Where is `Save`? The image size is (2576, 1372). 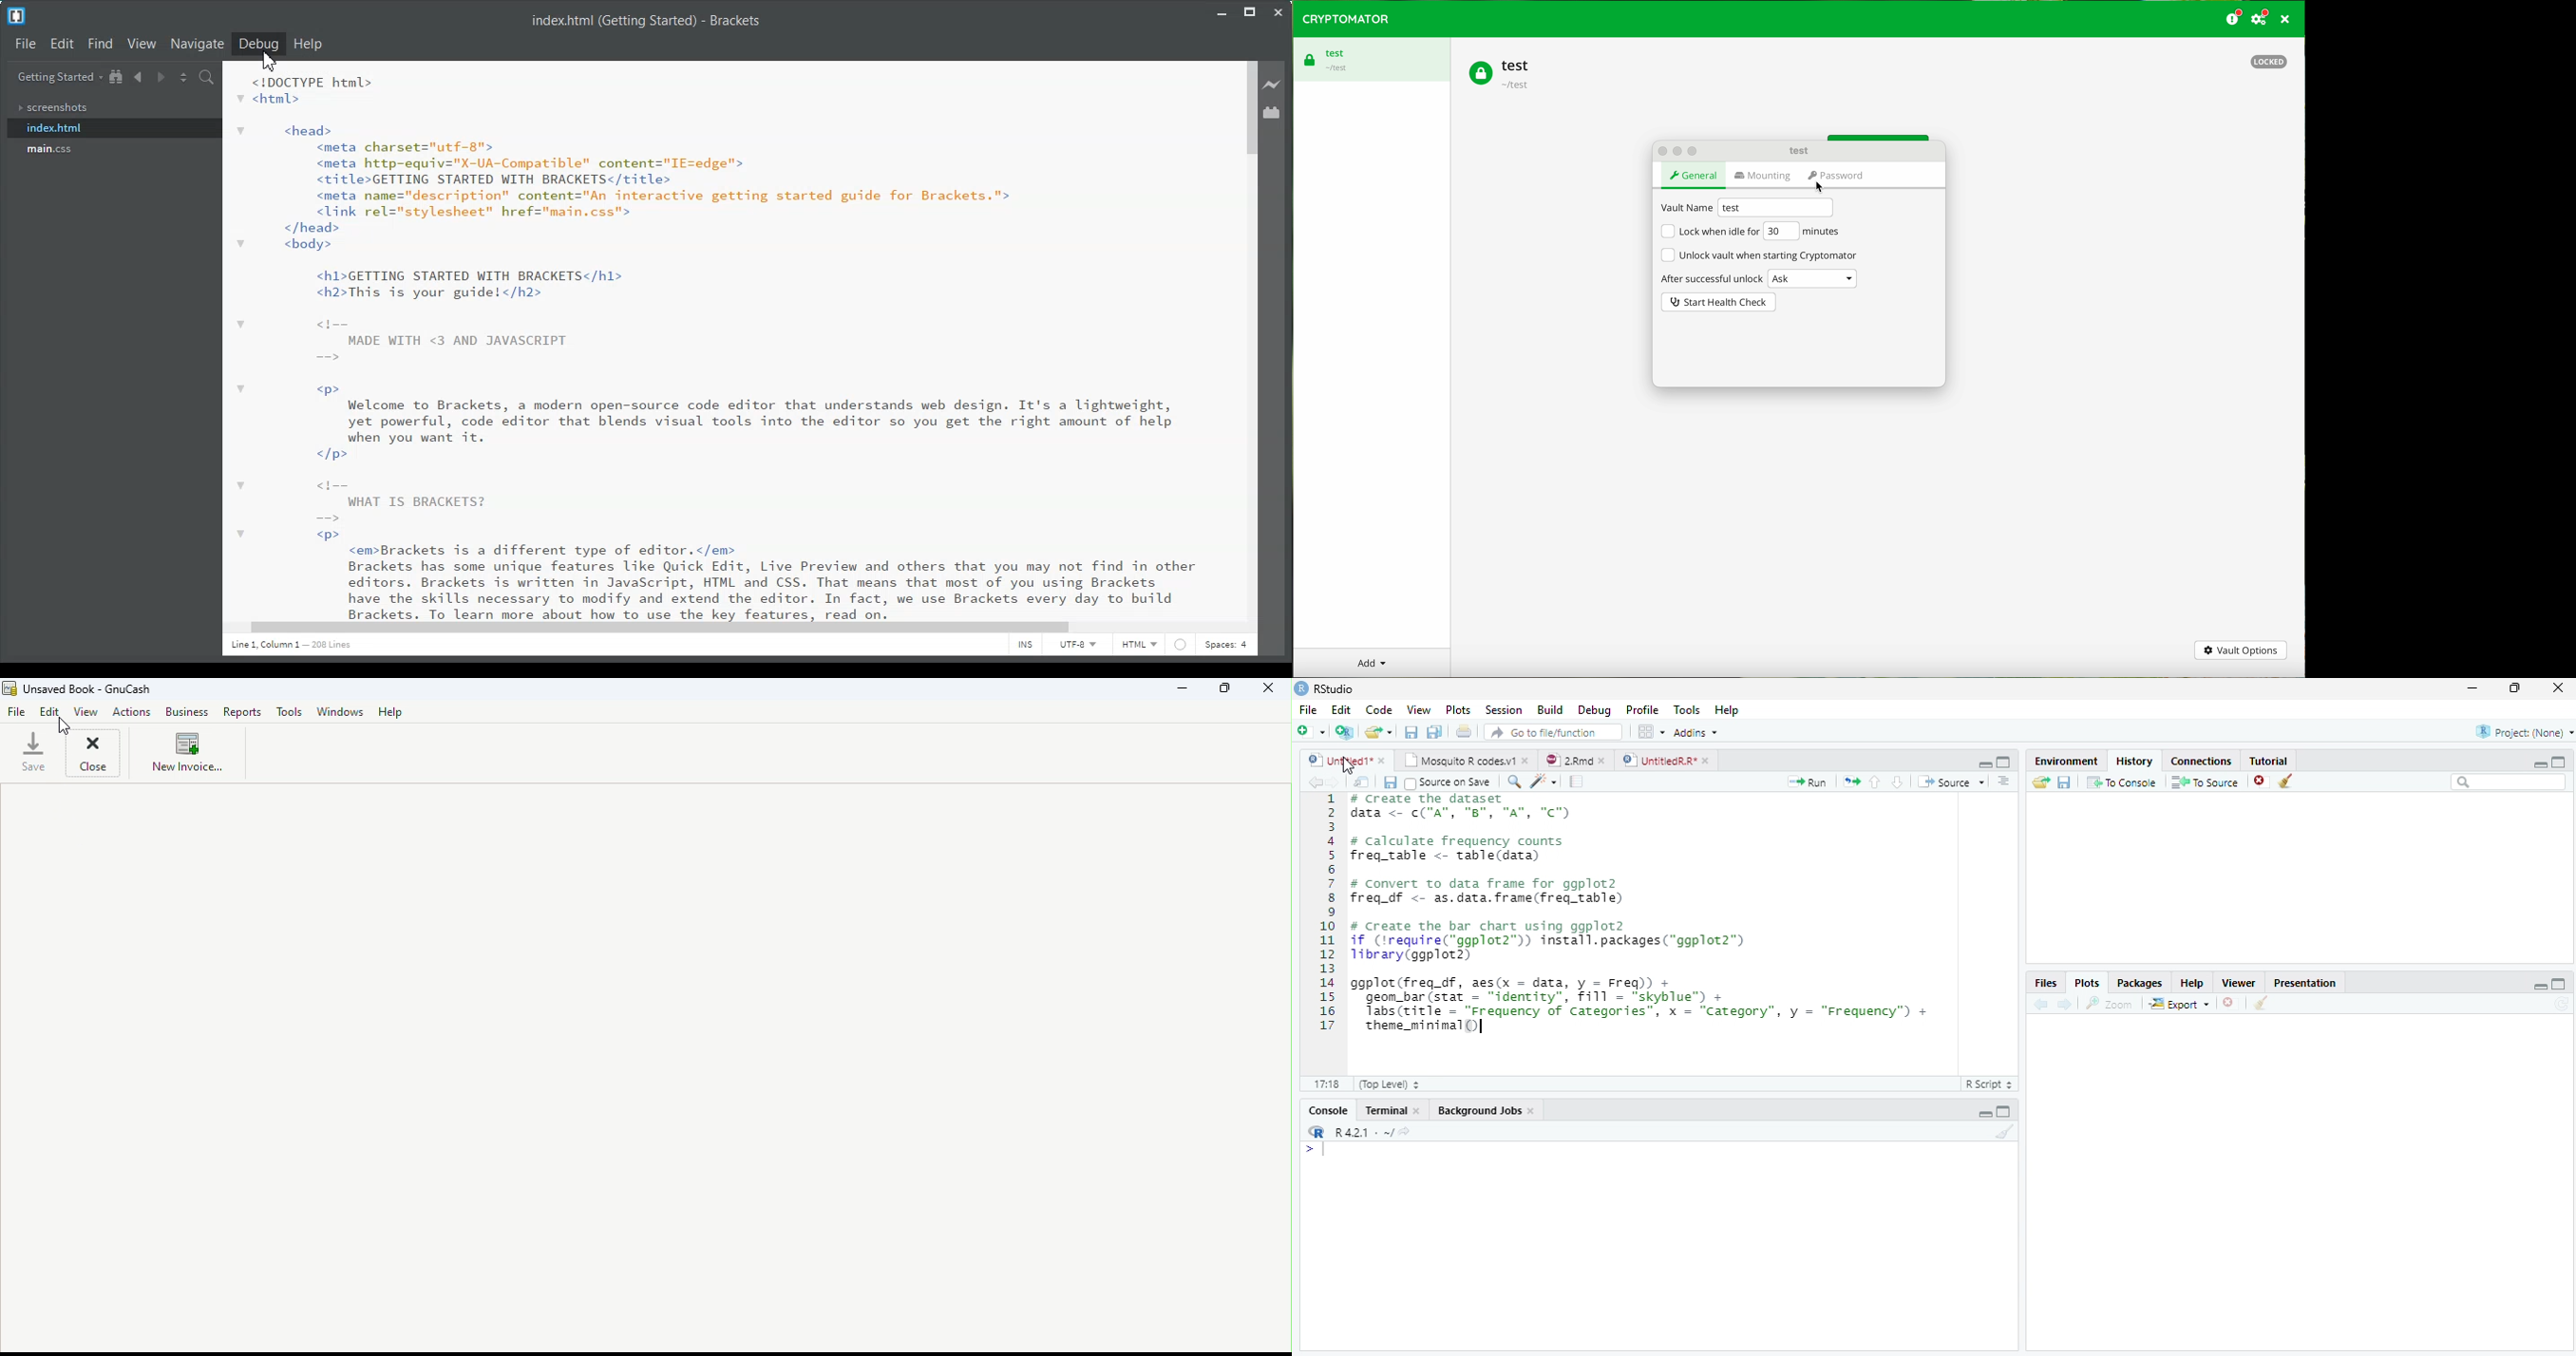
Save is located at coordinates (1411, 733).